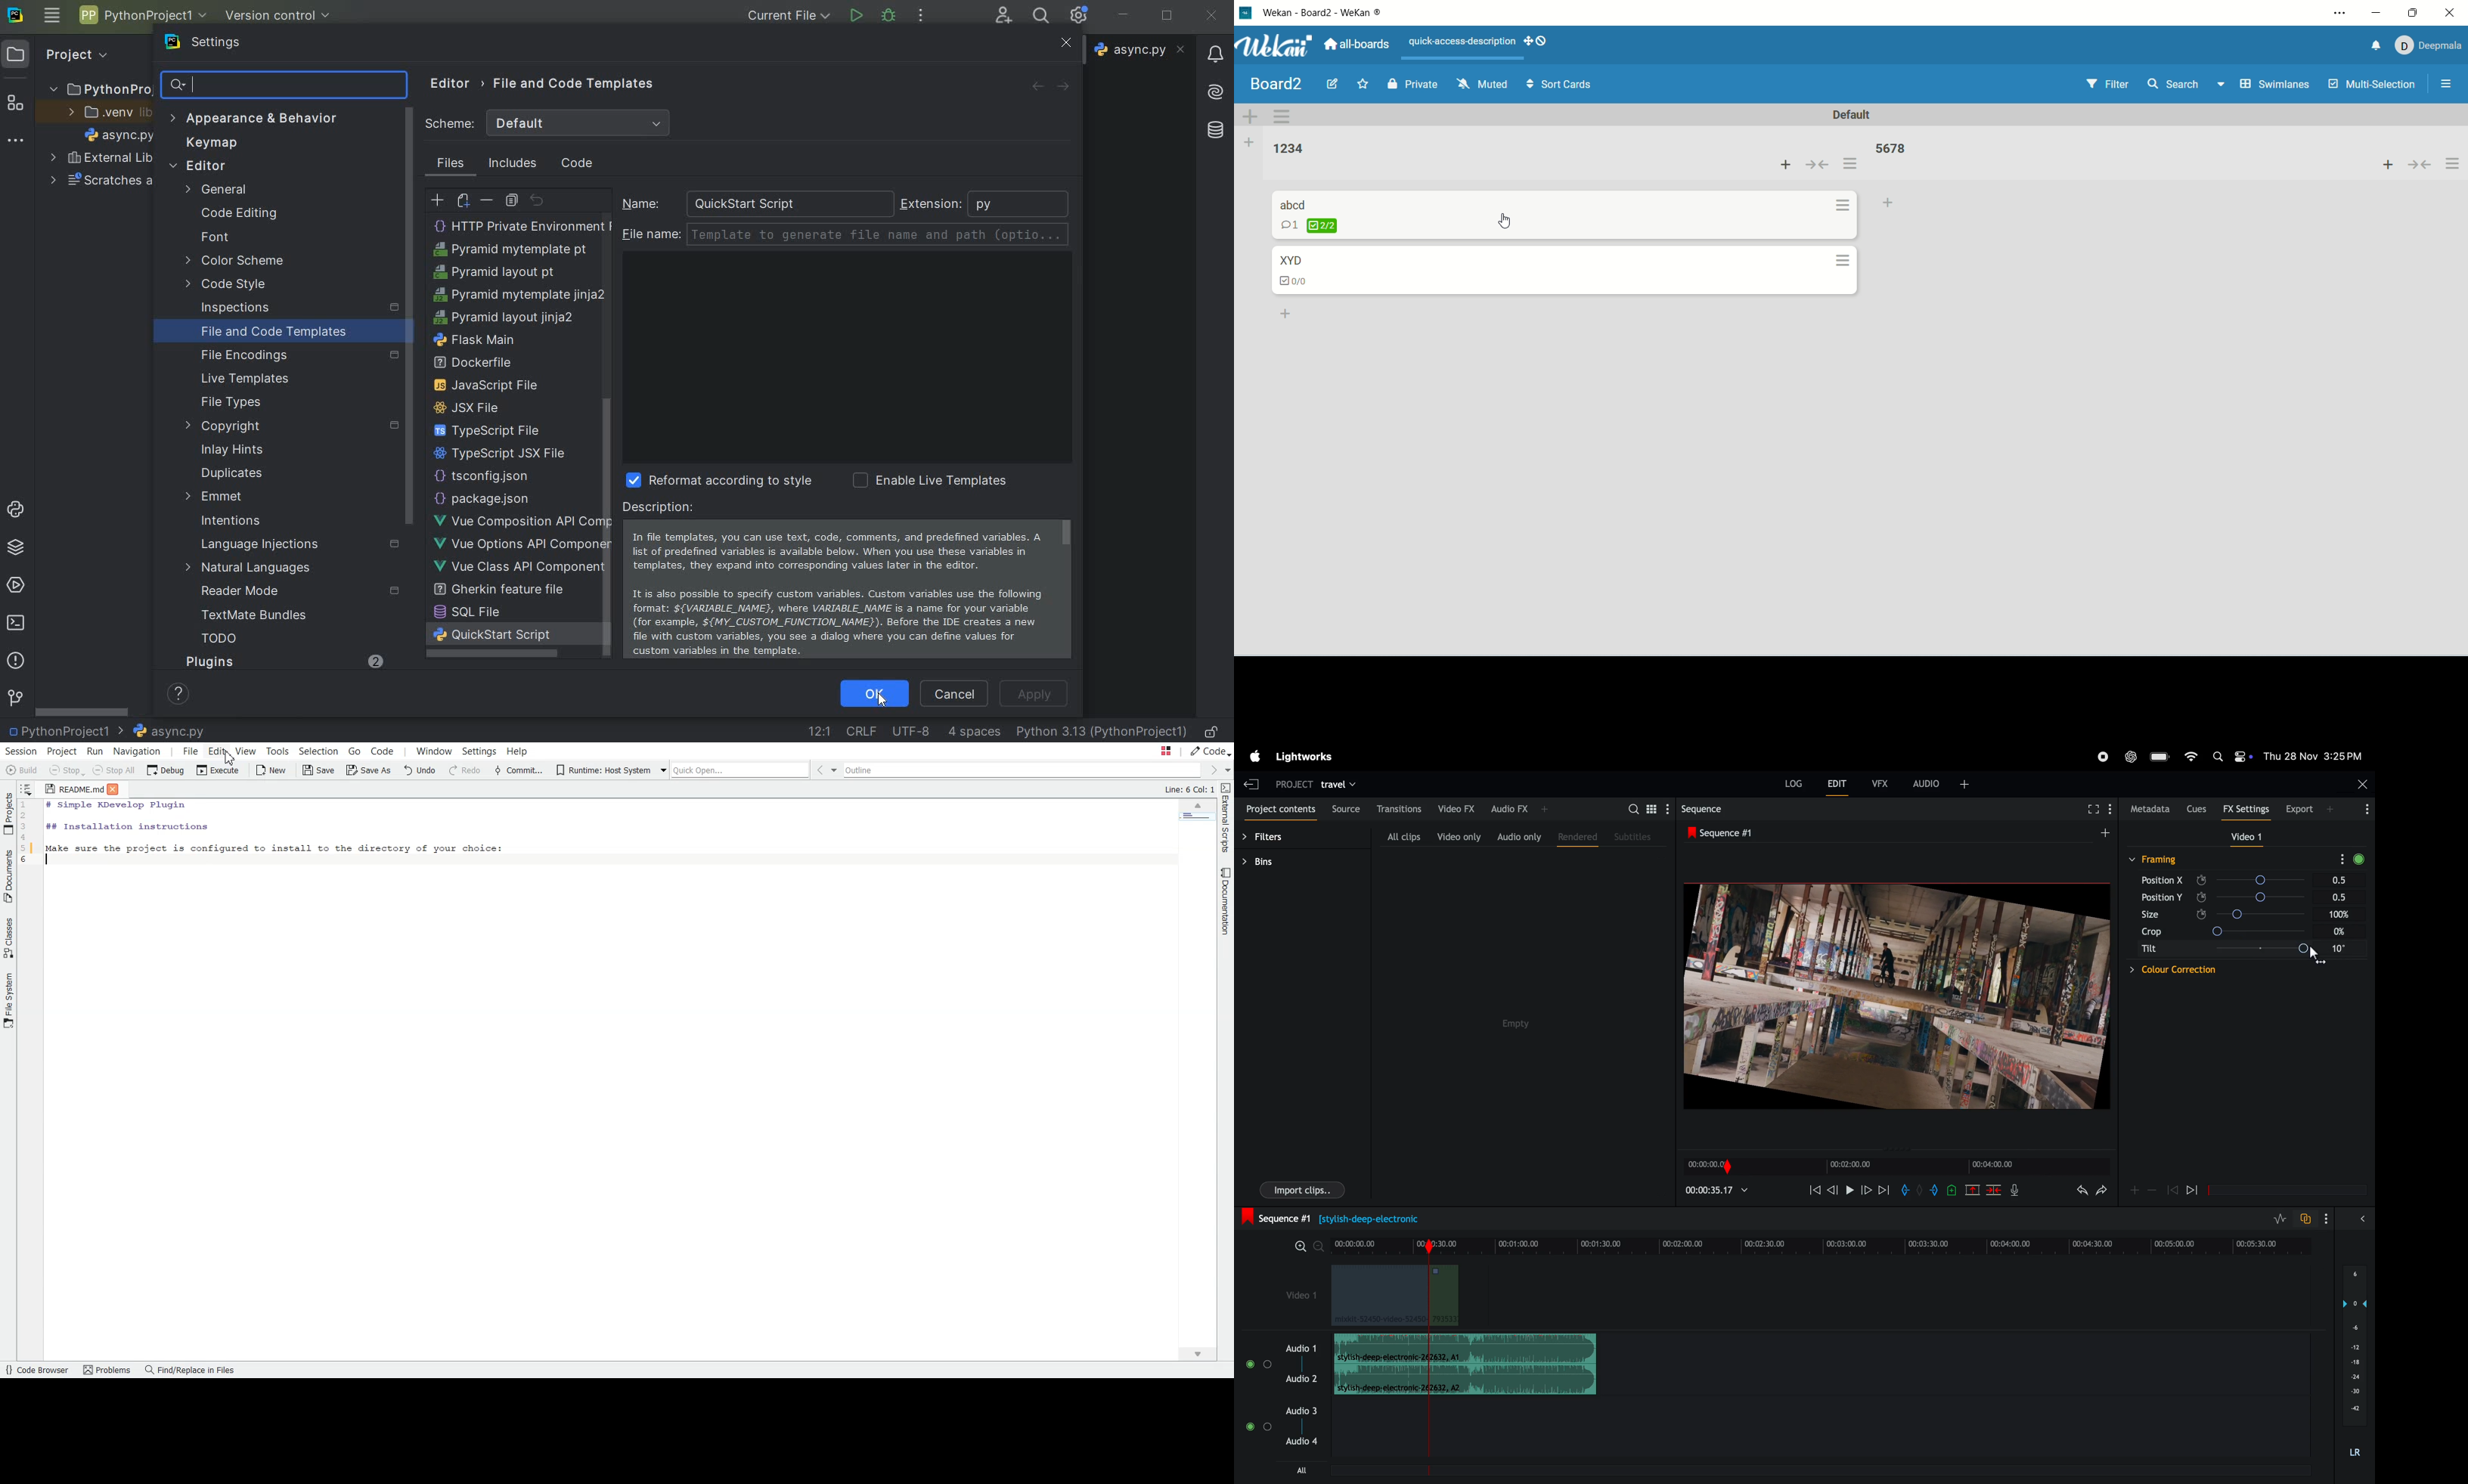  Describe the element at coordinates (2204, 897) in the screenshot. I see `Enable/Disable keyframe` at that location.